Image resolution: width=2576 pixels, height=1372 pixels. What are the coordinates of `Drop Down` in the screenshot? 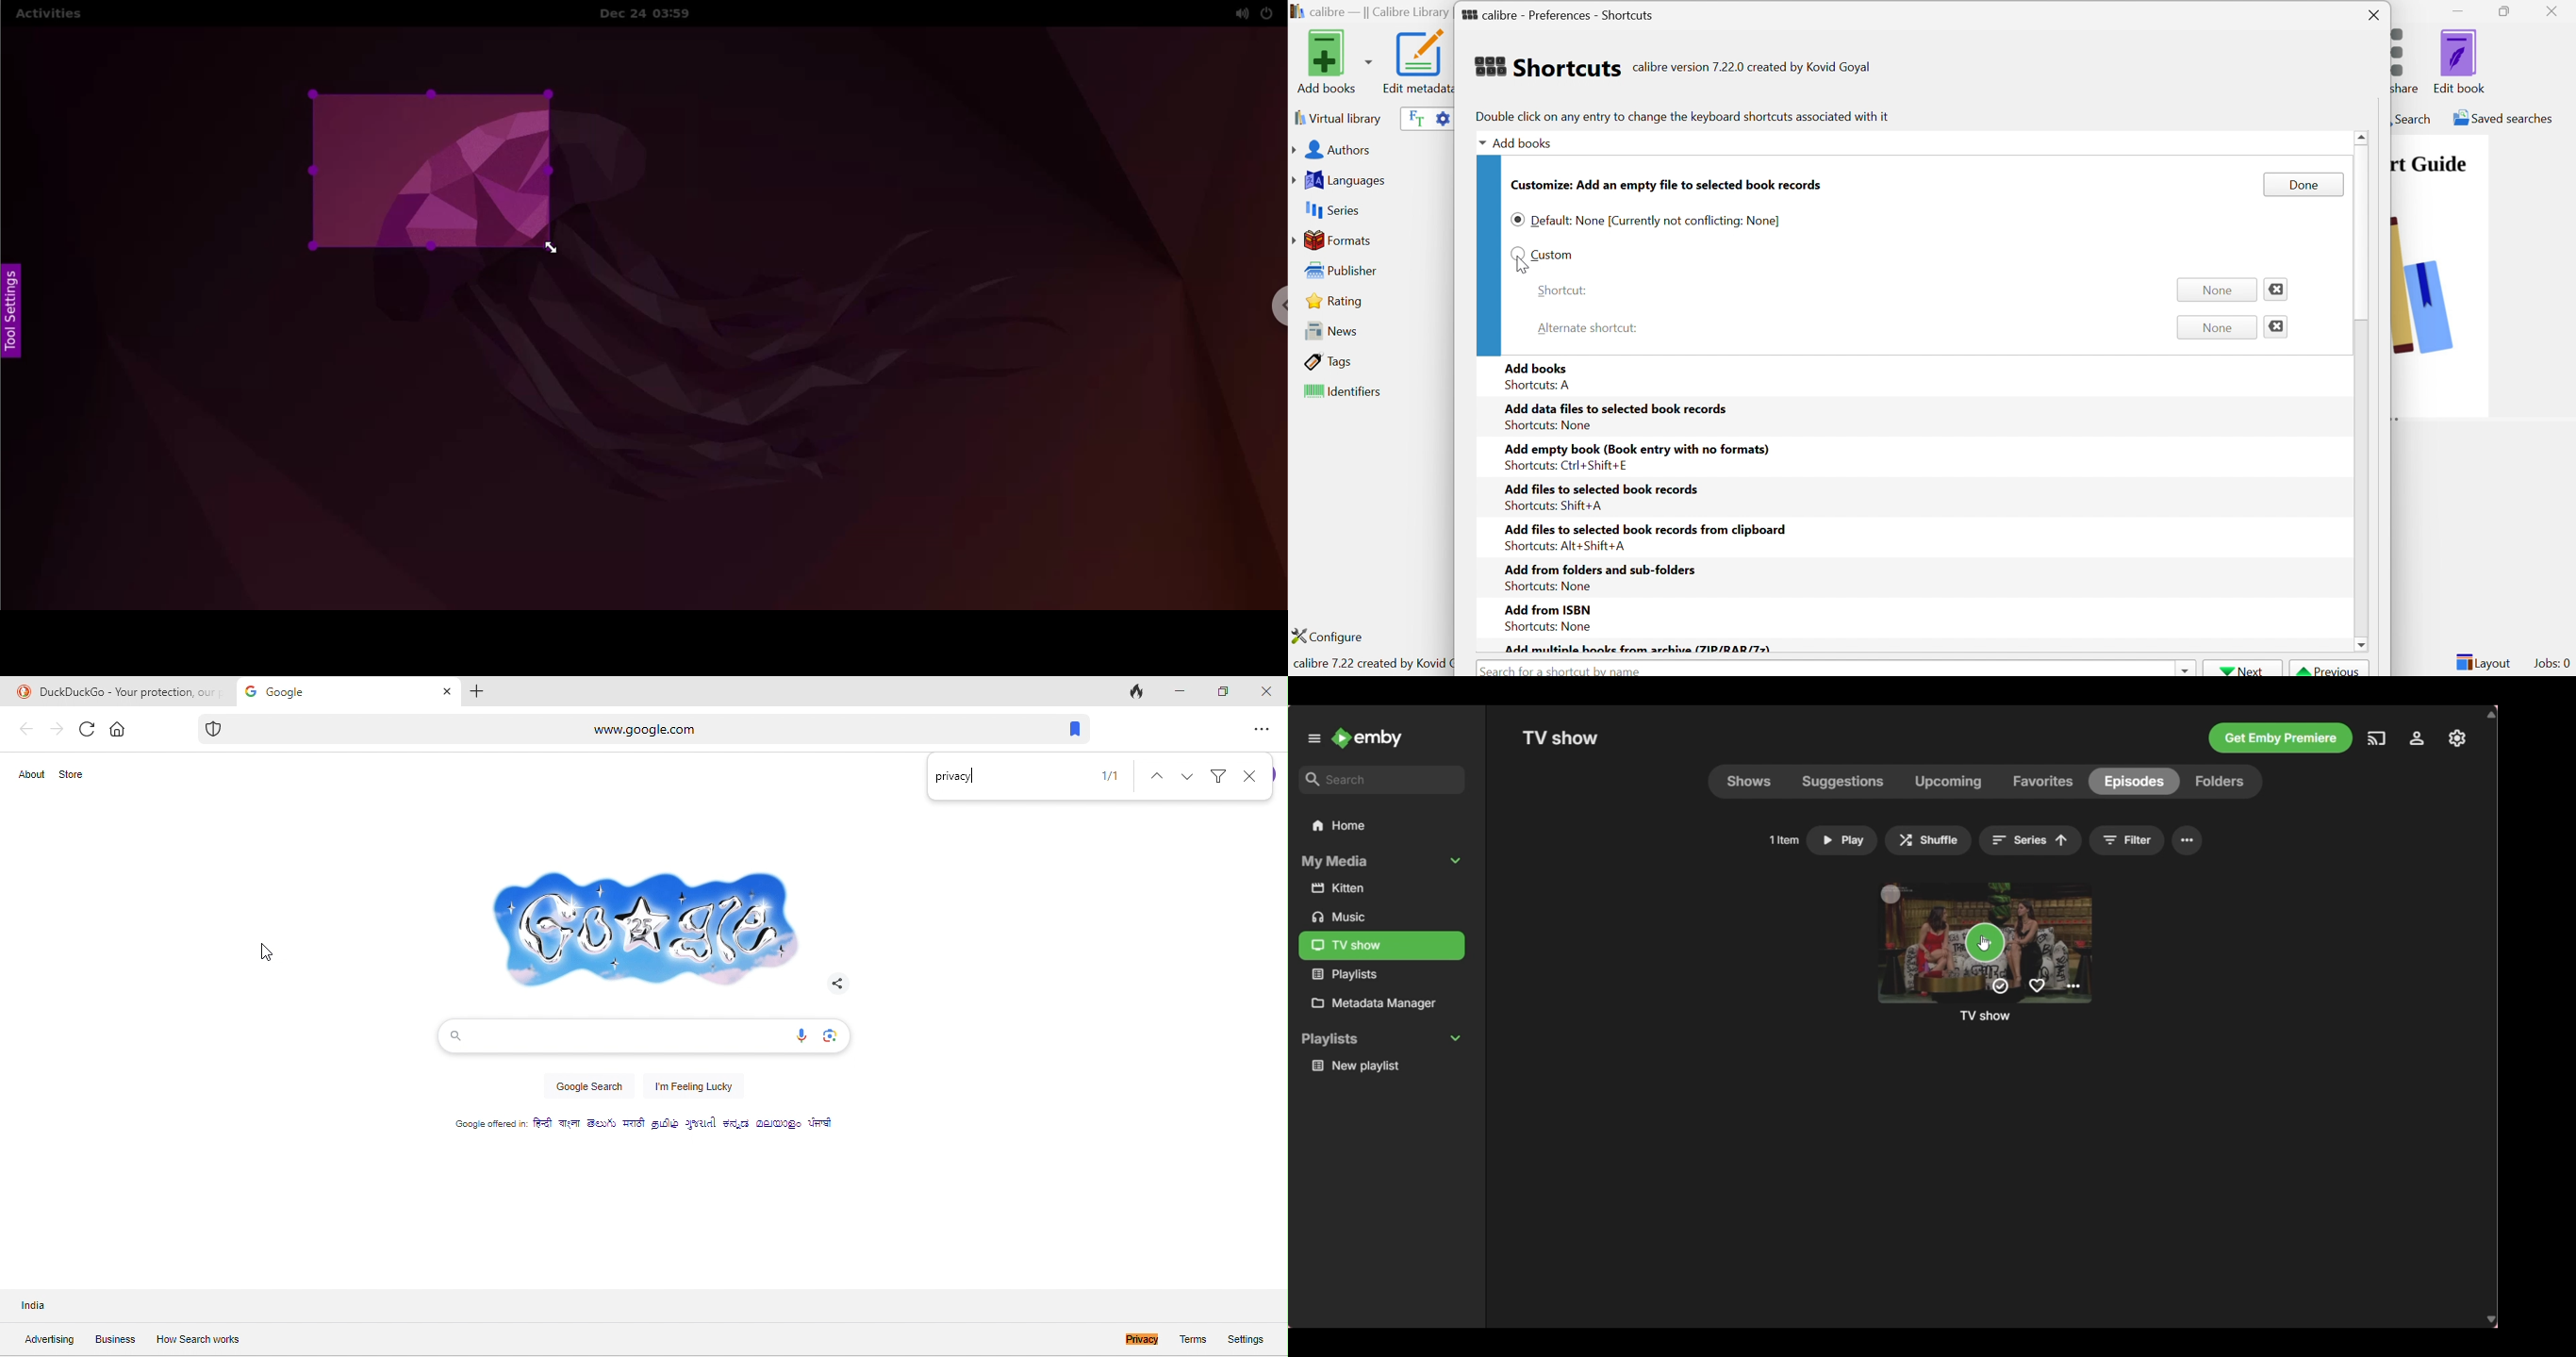 It's located at (1479, 144).